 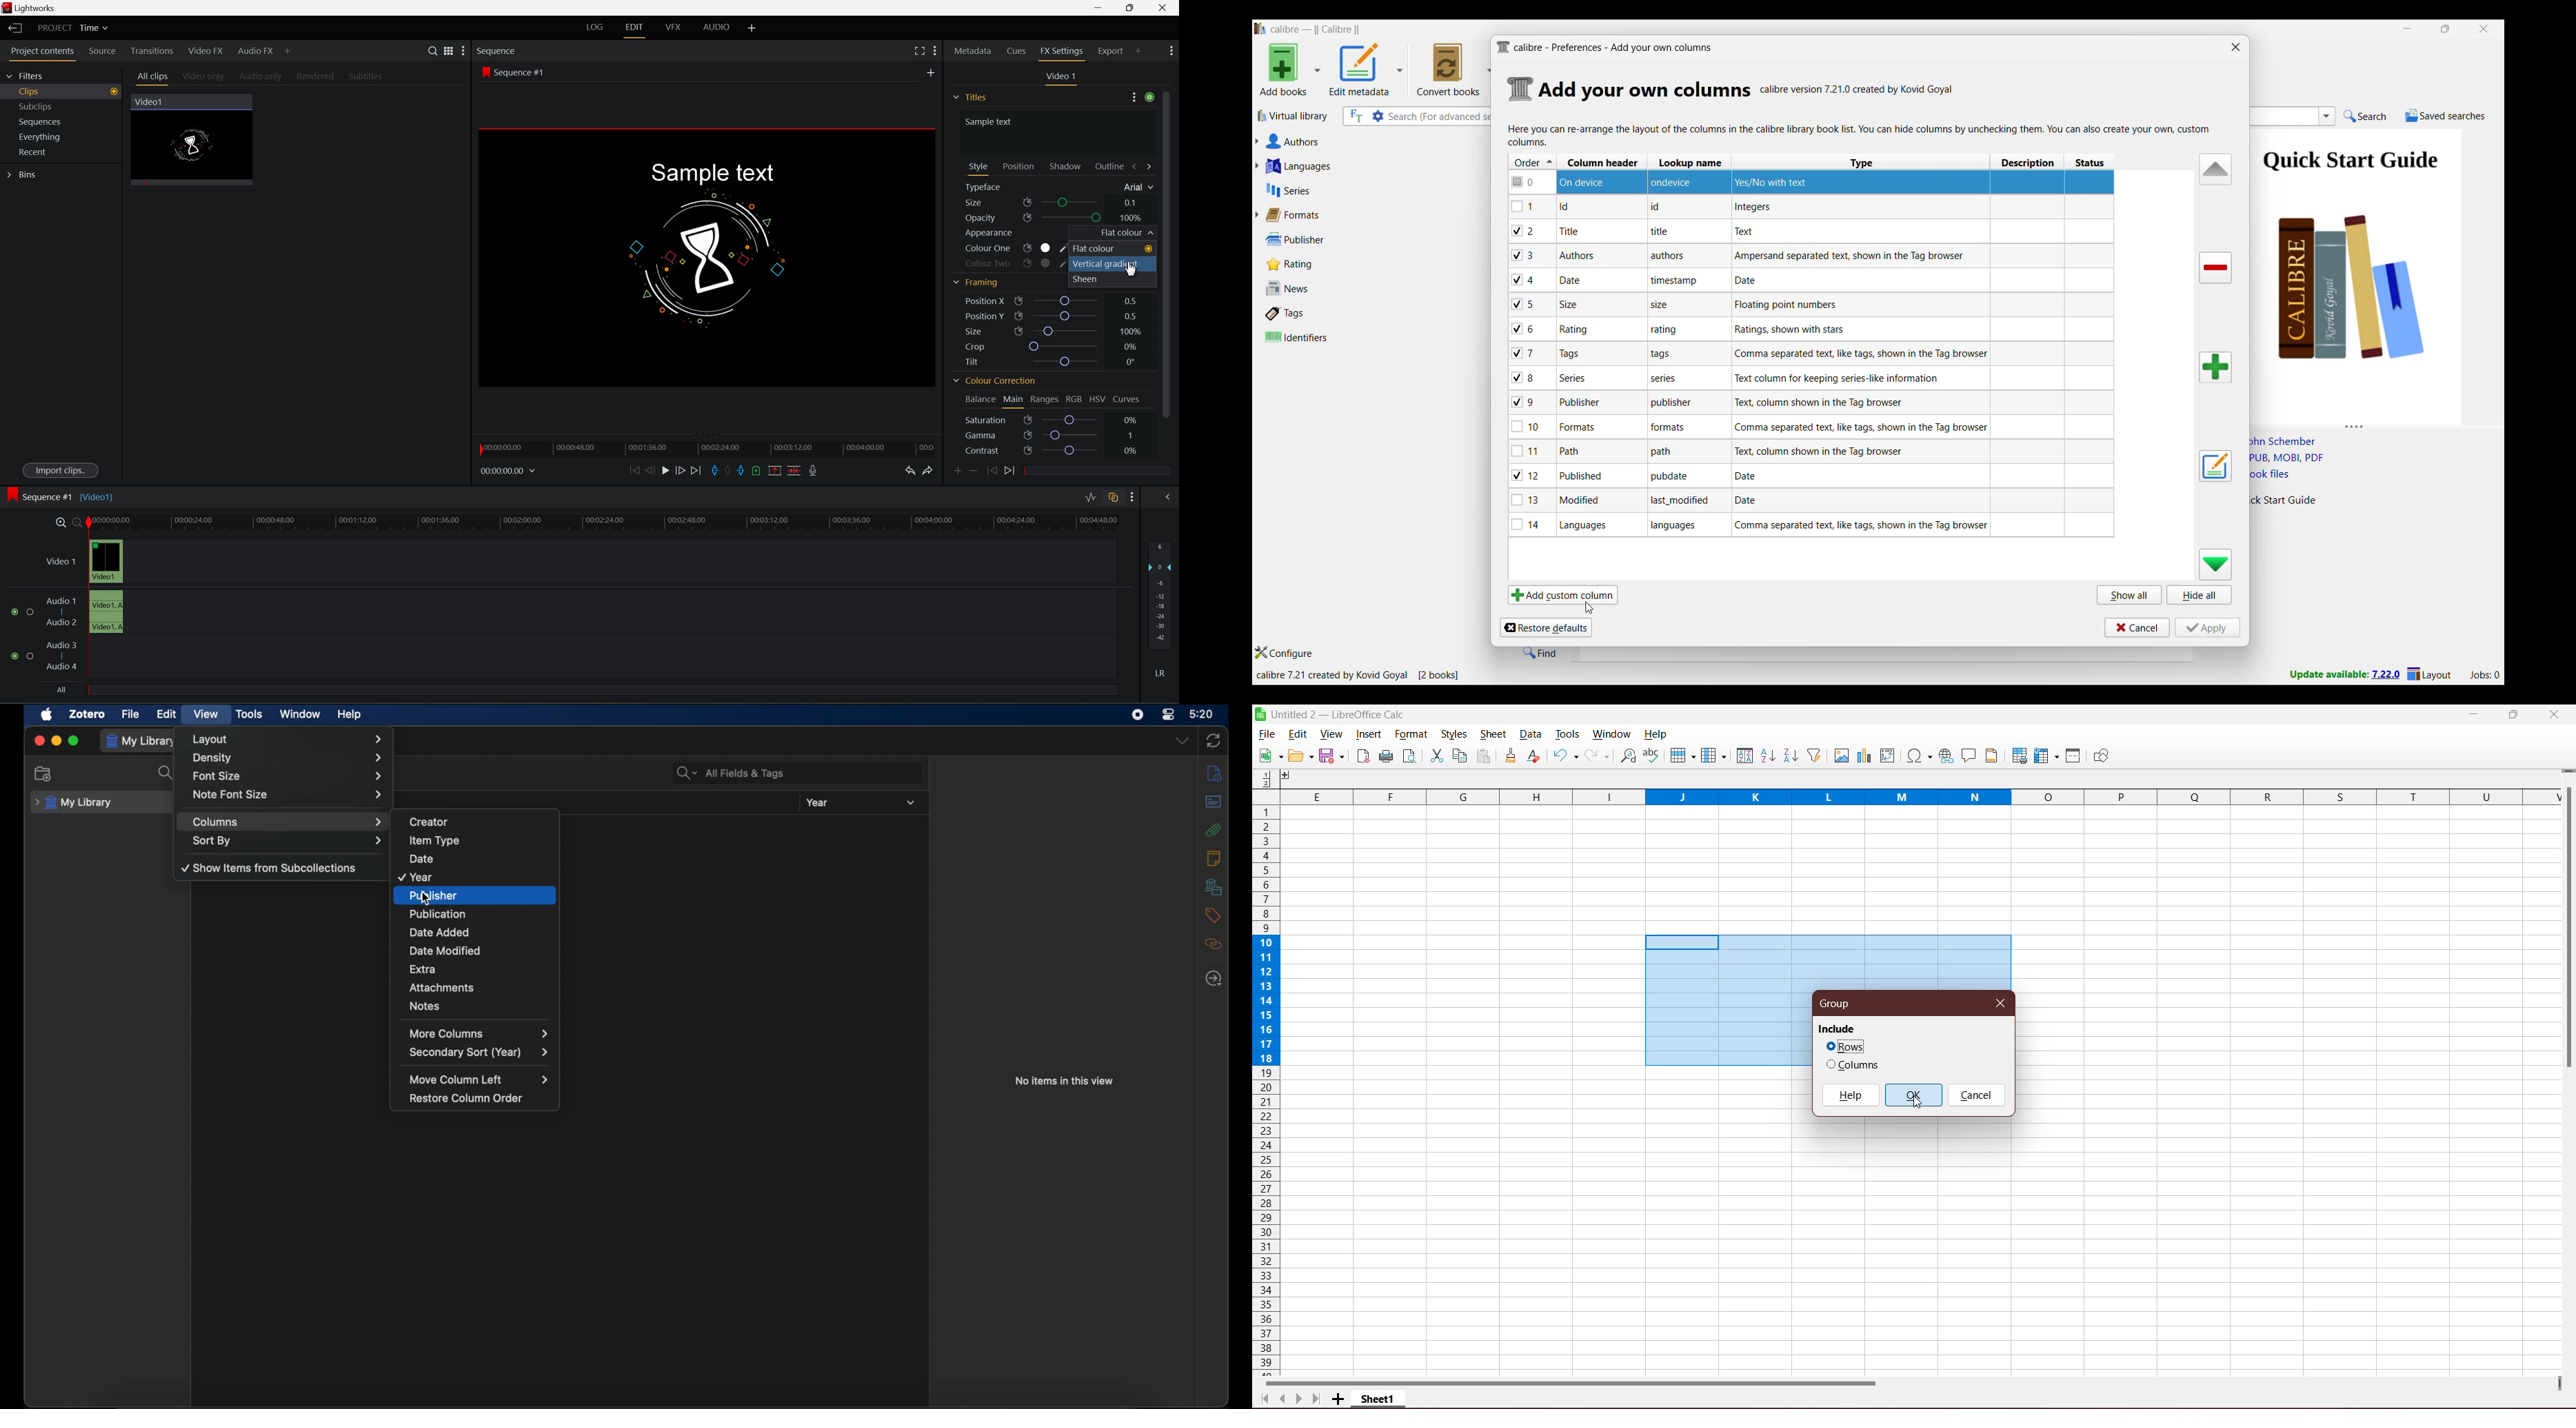 I want to click on Explanation, so click(x=1787, y=305).